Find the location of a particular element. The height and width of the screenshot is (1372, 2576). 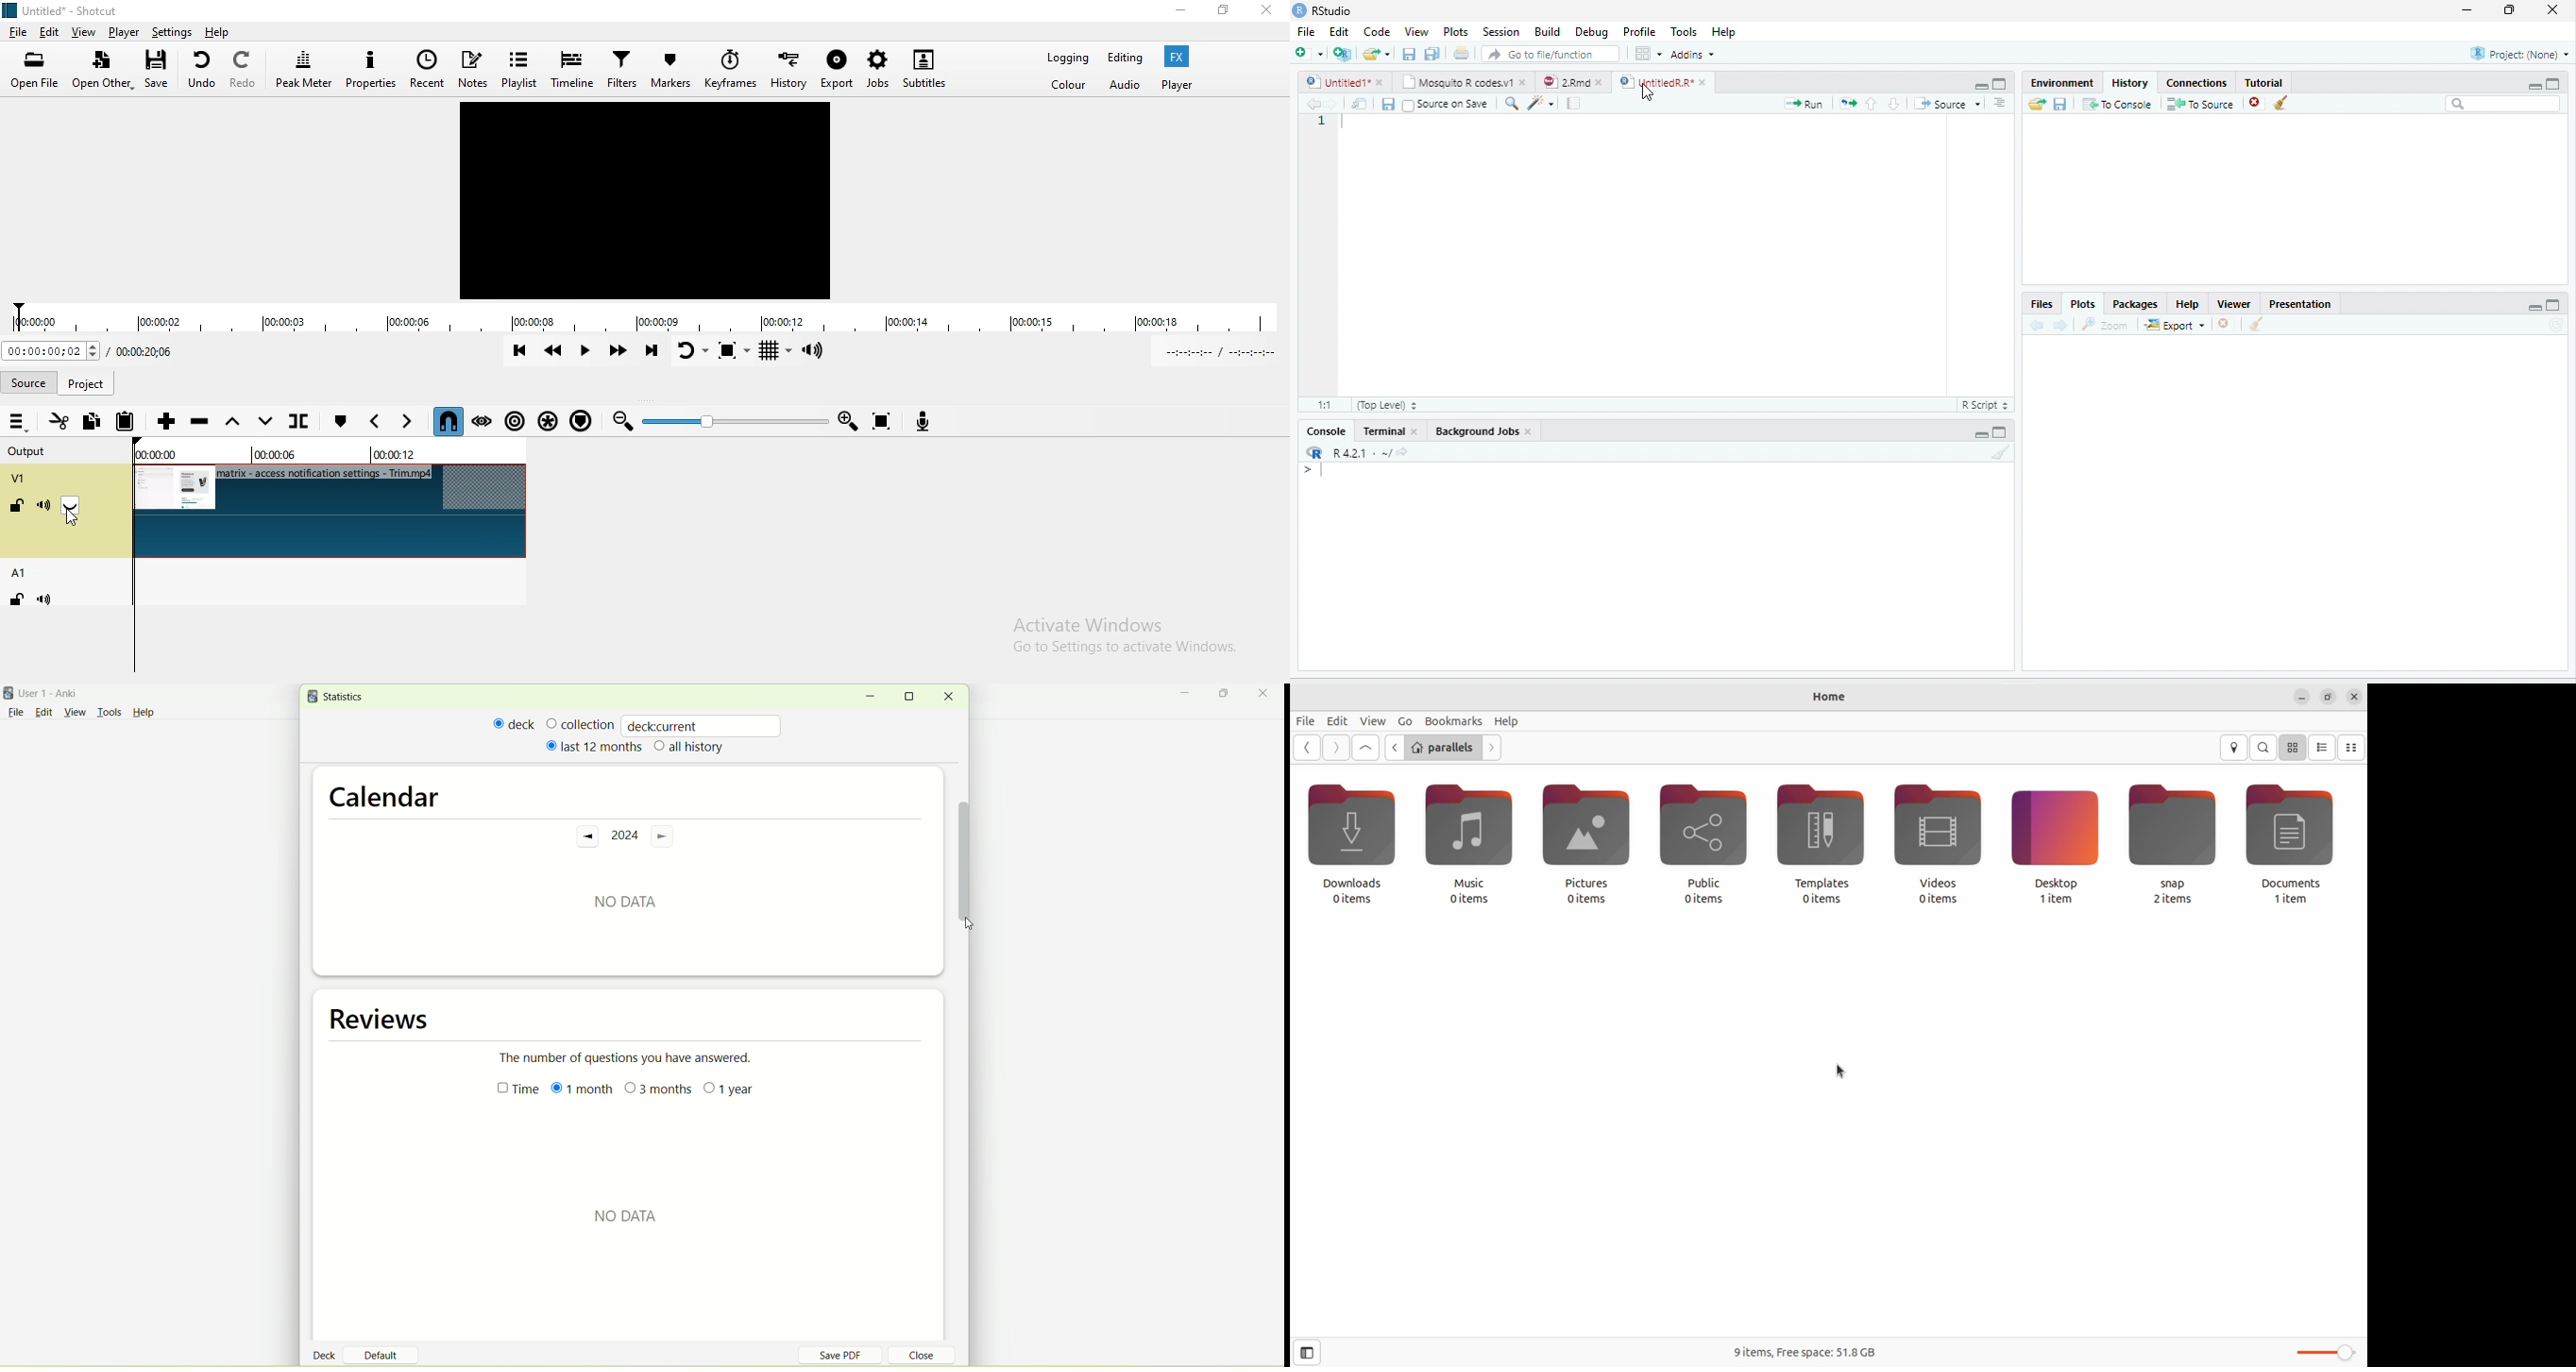

Maximize is located at coordinates (2554, 83).